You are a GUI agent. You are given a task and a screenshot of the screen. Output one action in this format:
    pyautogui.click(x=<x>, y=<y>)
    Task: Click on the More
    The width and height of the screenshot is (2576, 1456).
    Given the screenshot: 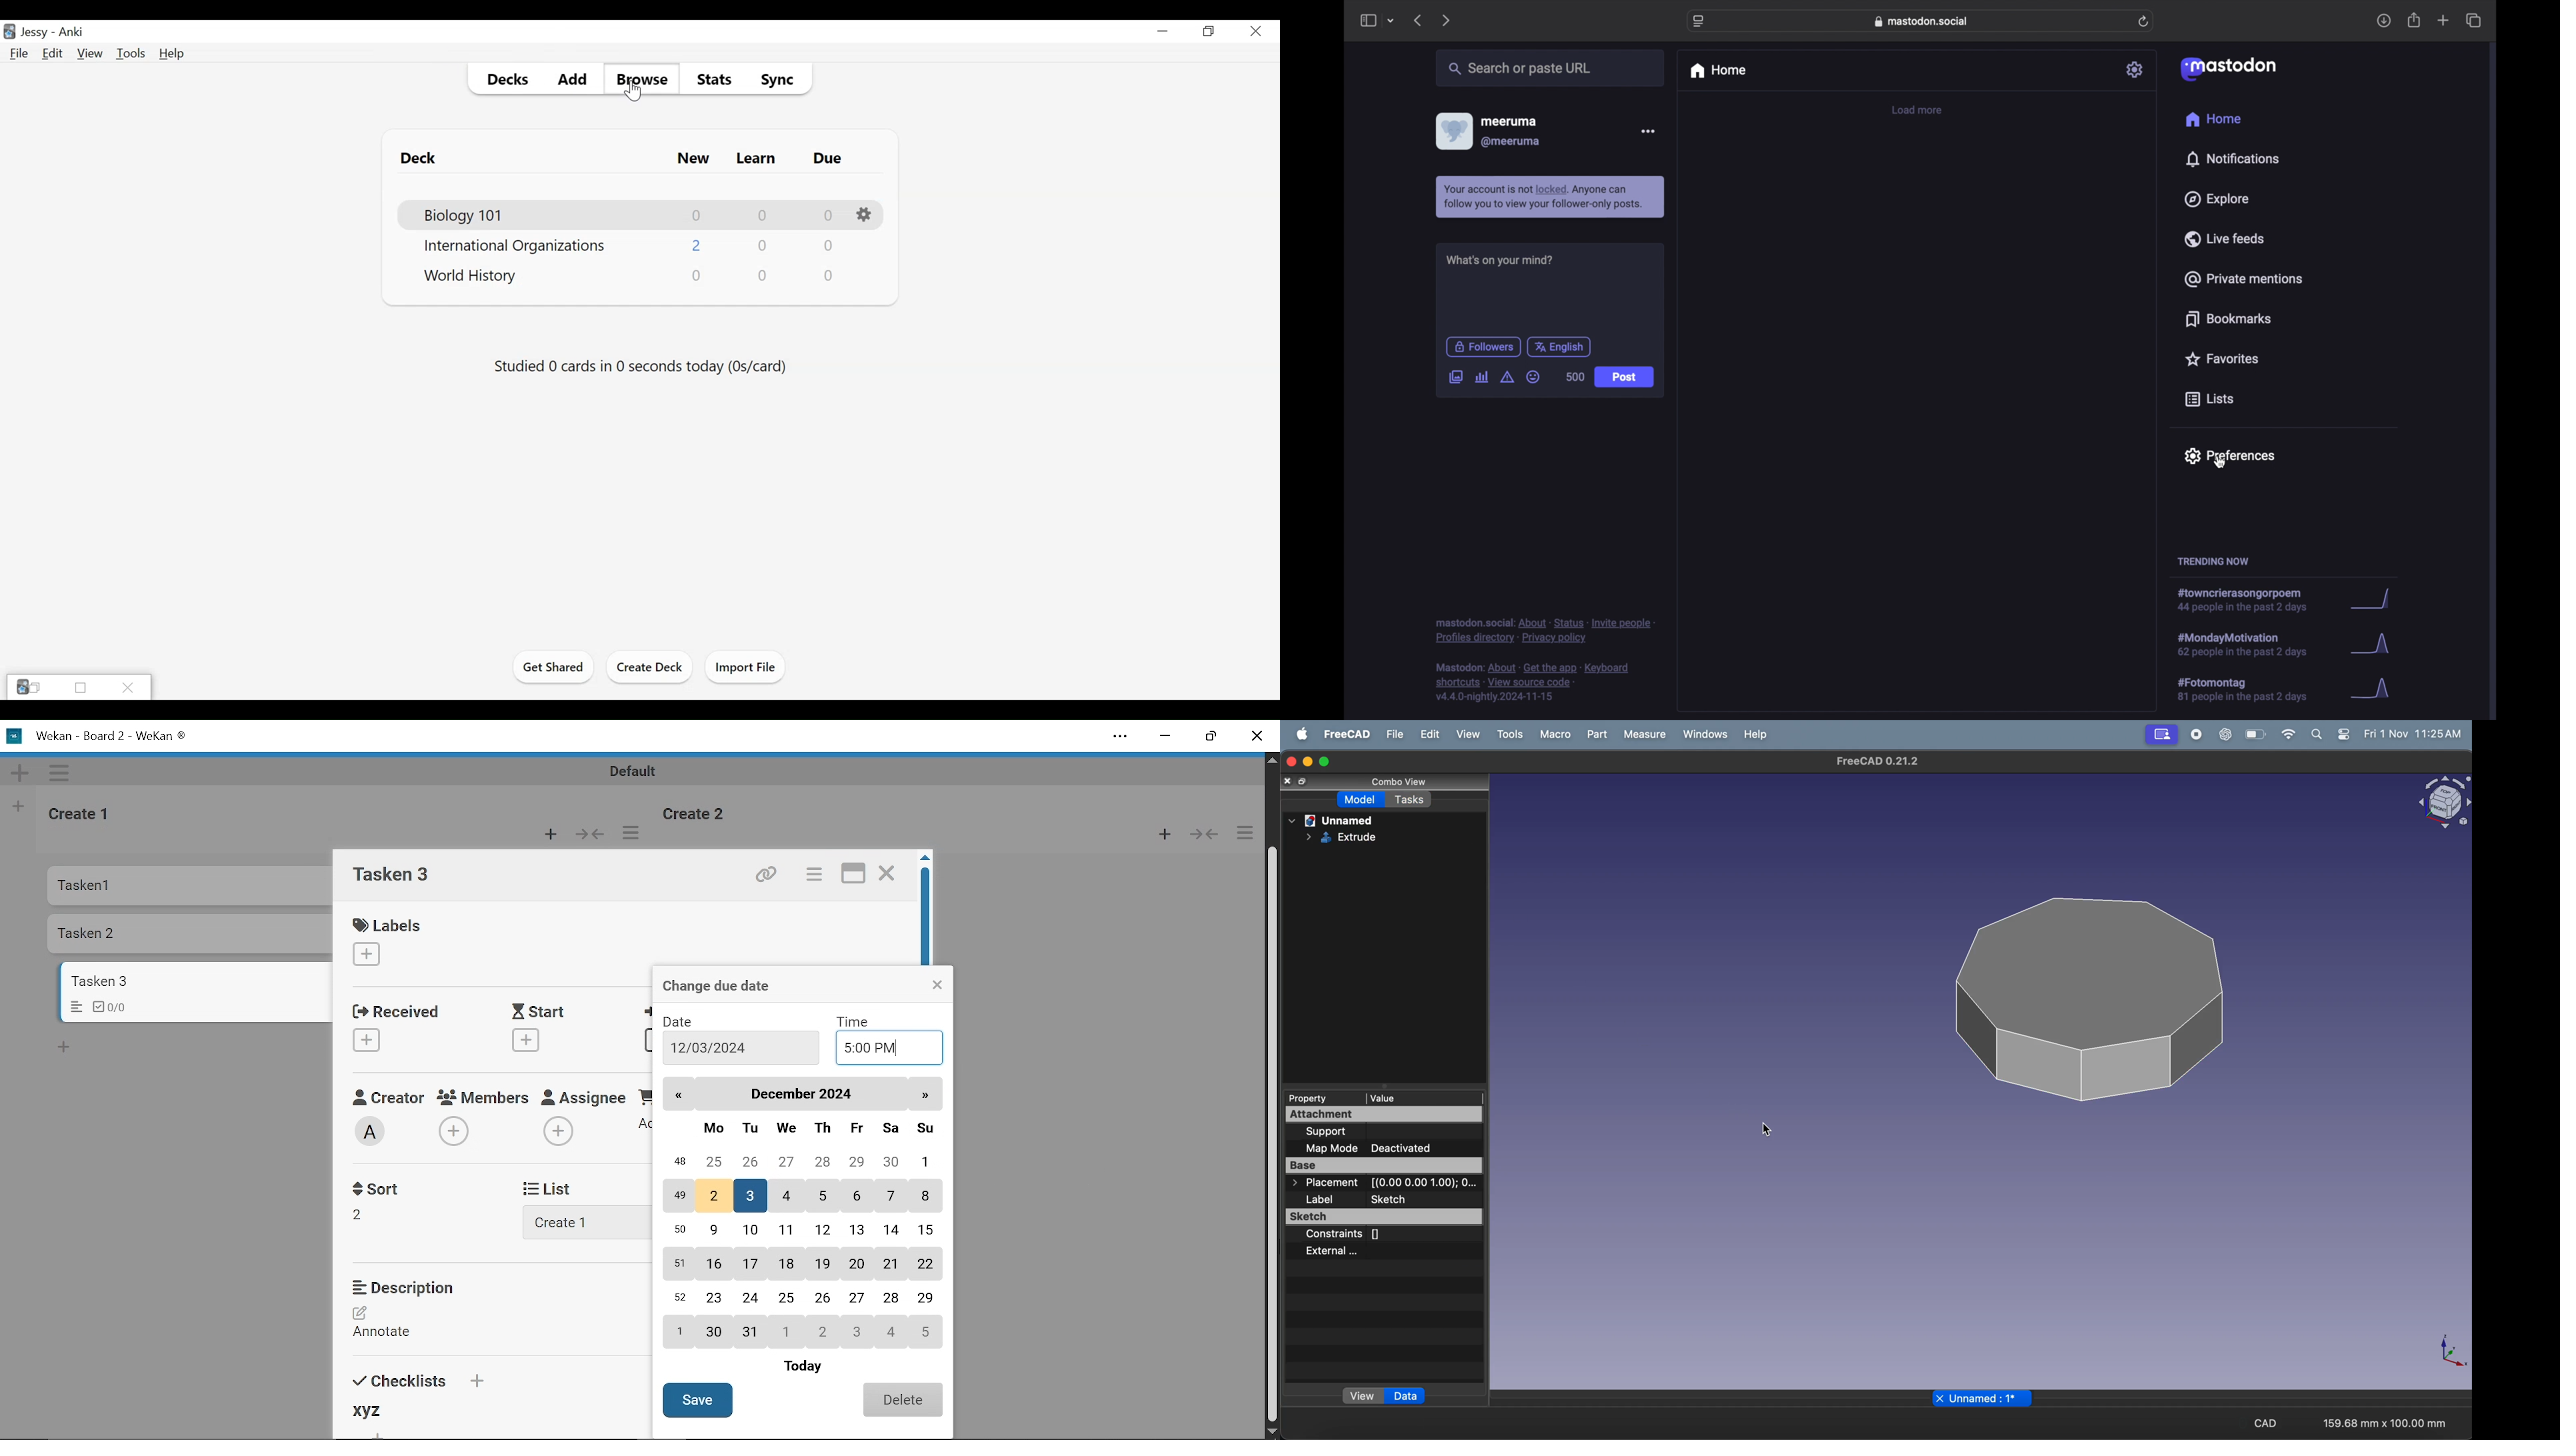 What is the action you would take?
    pyautogui.click(x=635, y=833)
    